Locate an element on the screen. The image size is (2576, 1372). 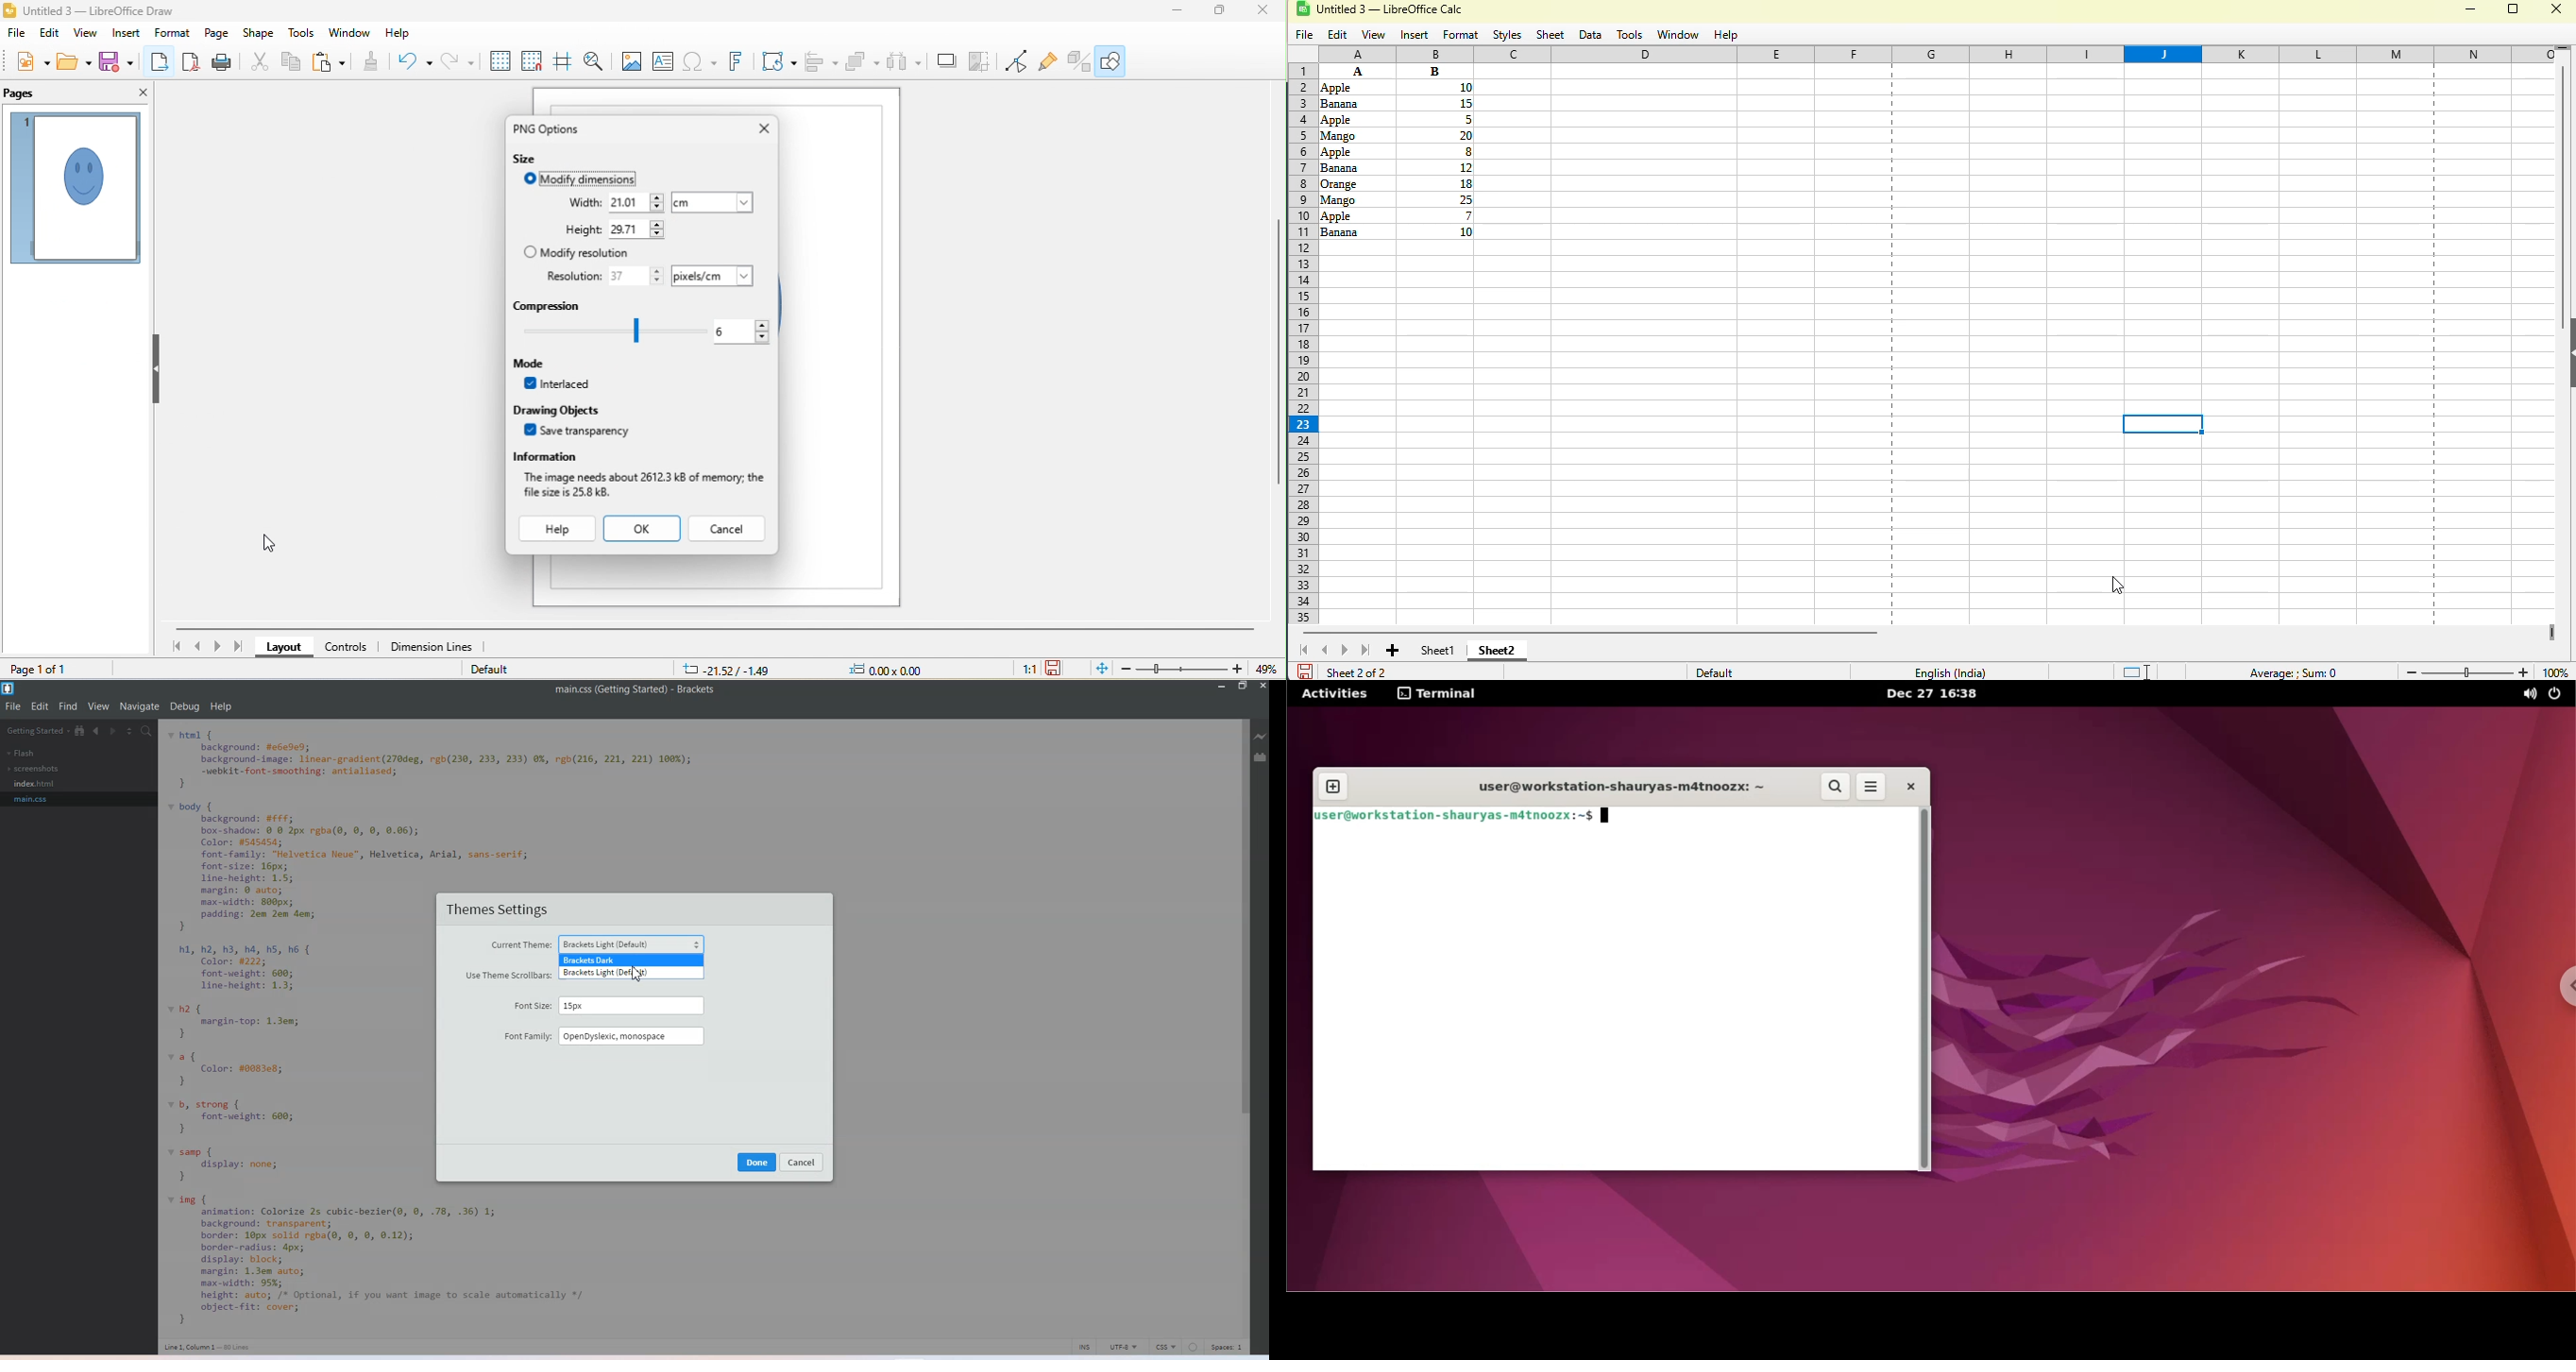
first slide is located at coordinates (180, 646).